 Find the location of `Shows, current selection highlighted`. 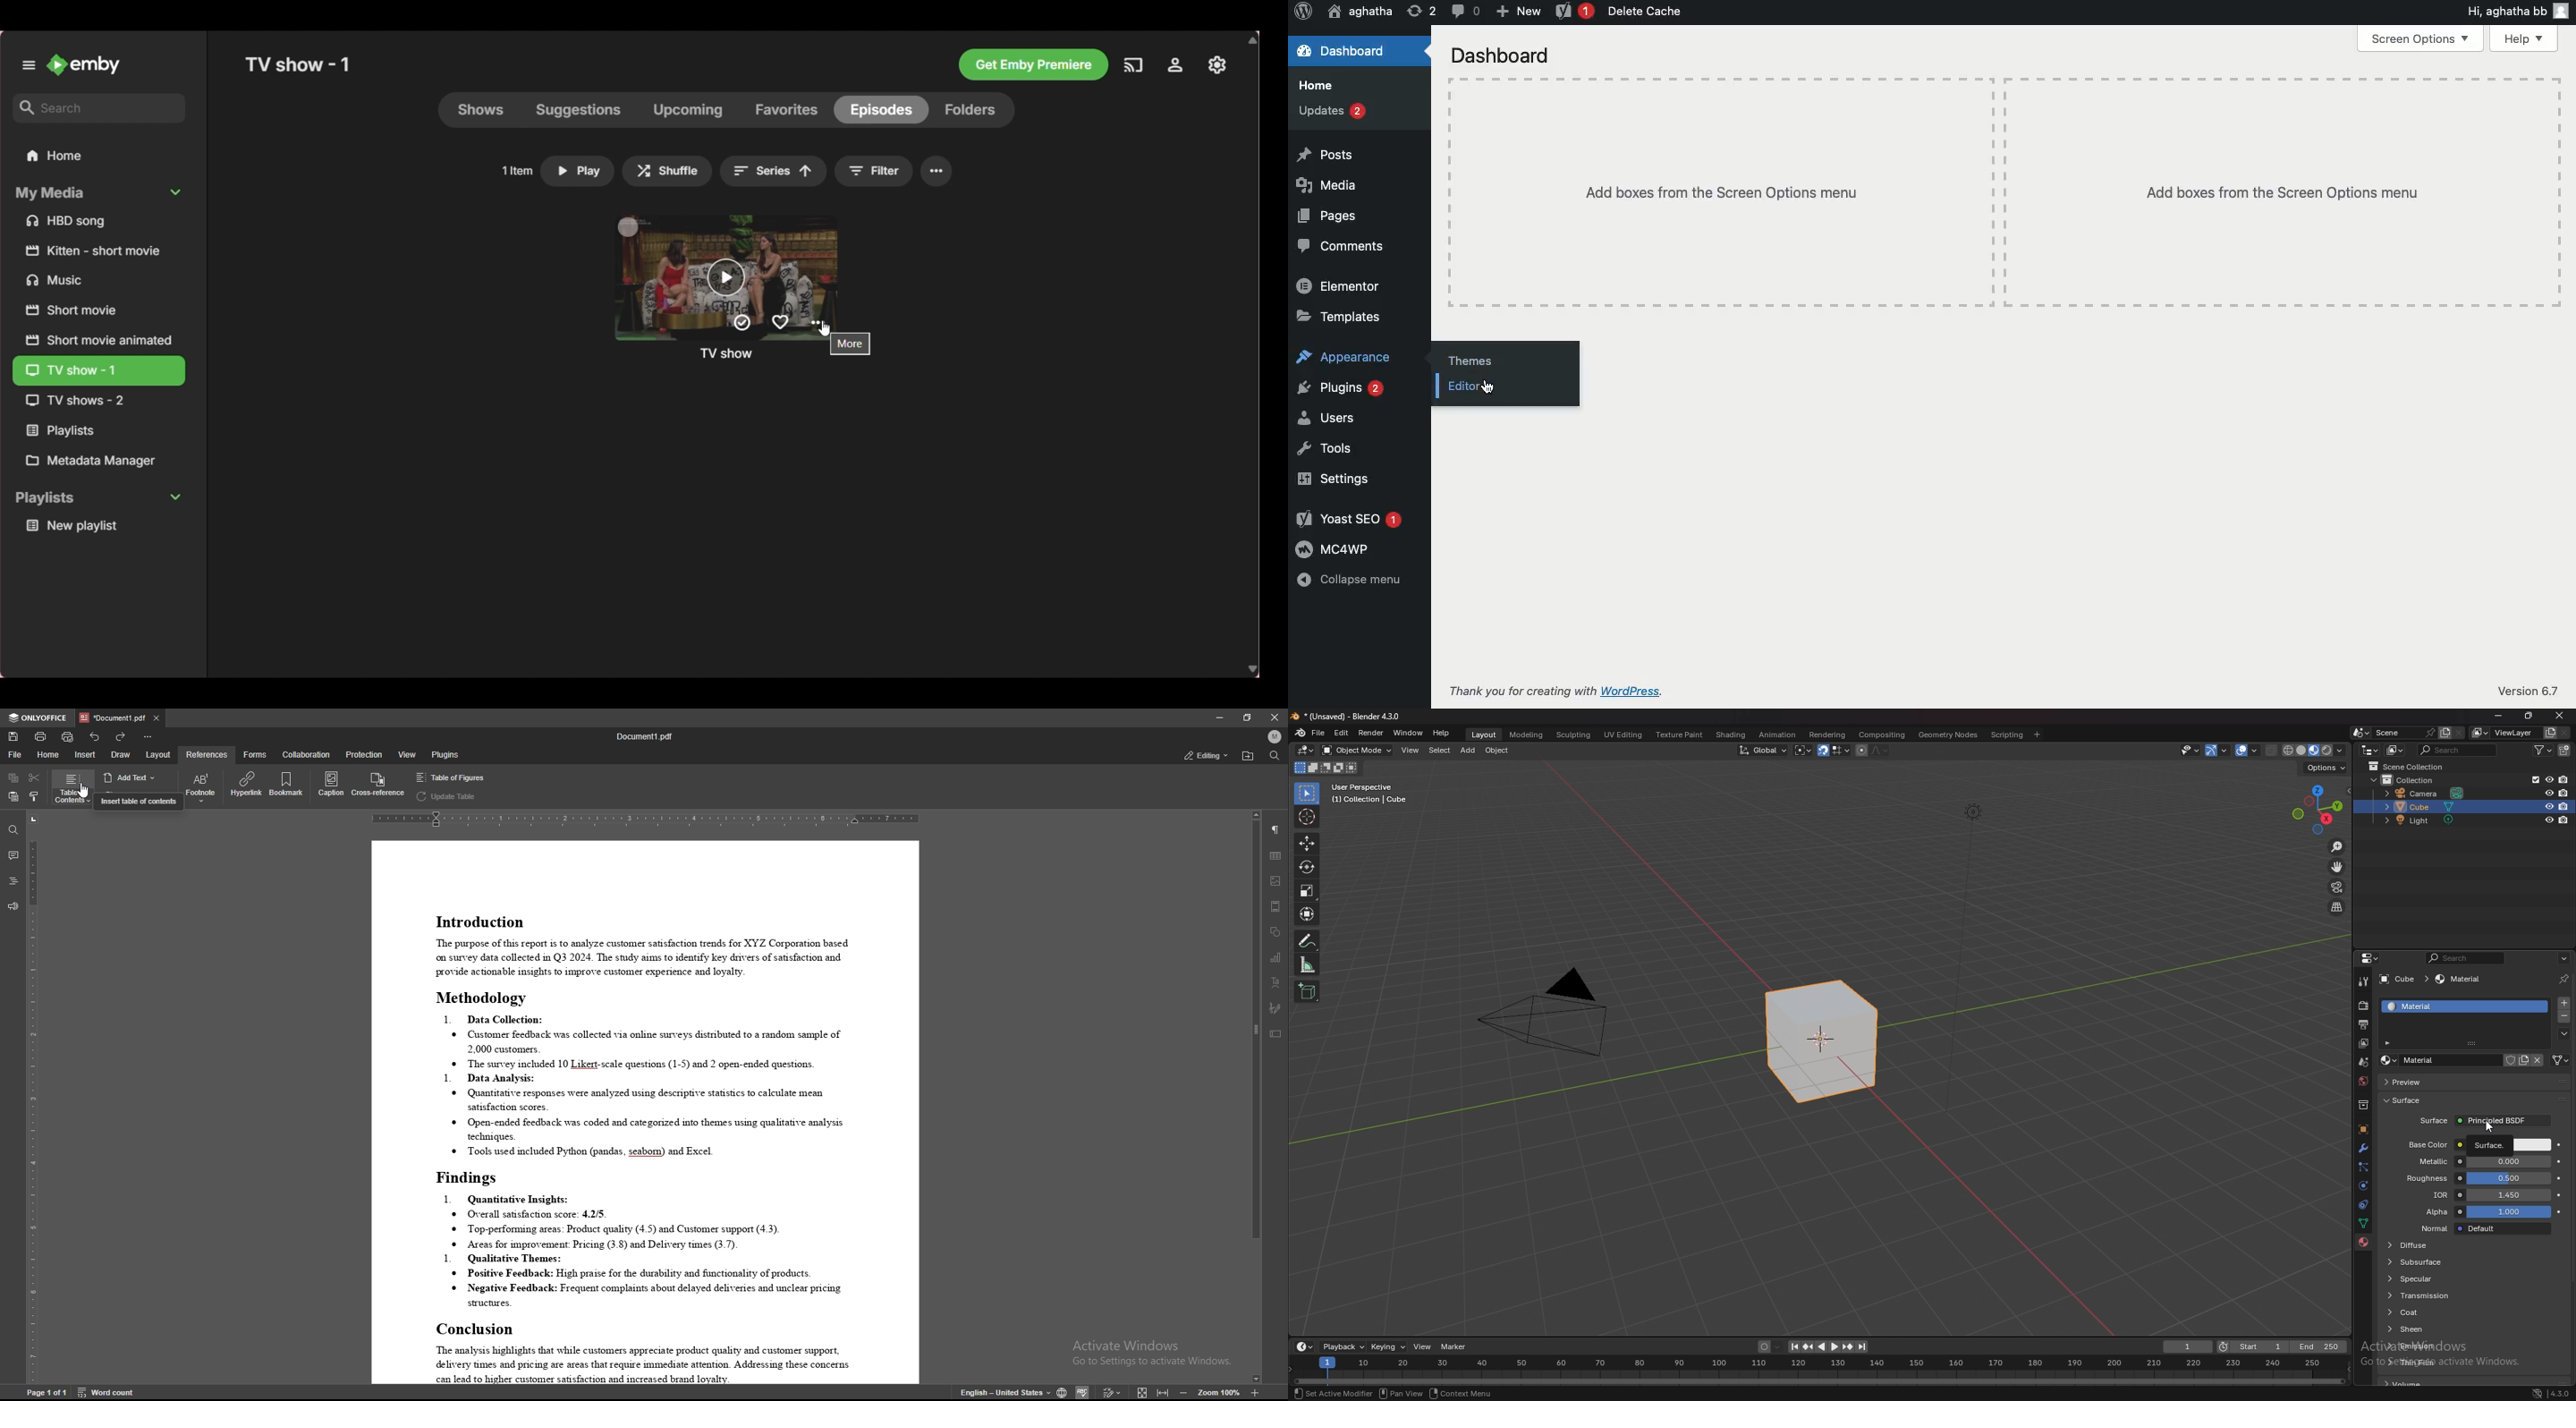

Shows, current selection highlighted is located at coordinates (481, 110).